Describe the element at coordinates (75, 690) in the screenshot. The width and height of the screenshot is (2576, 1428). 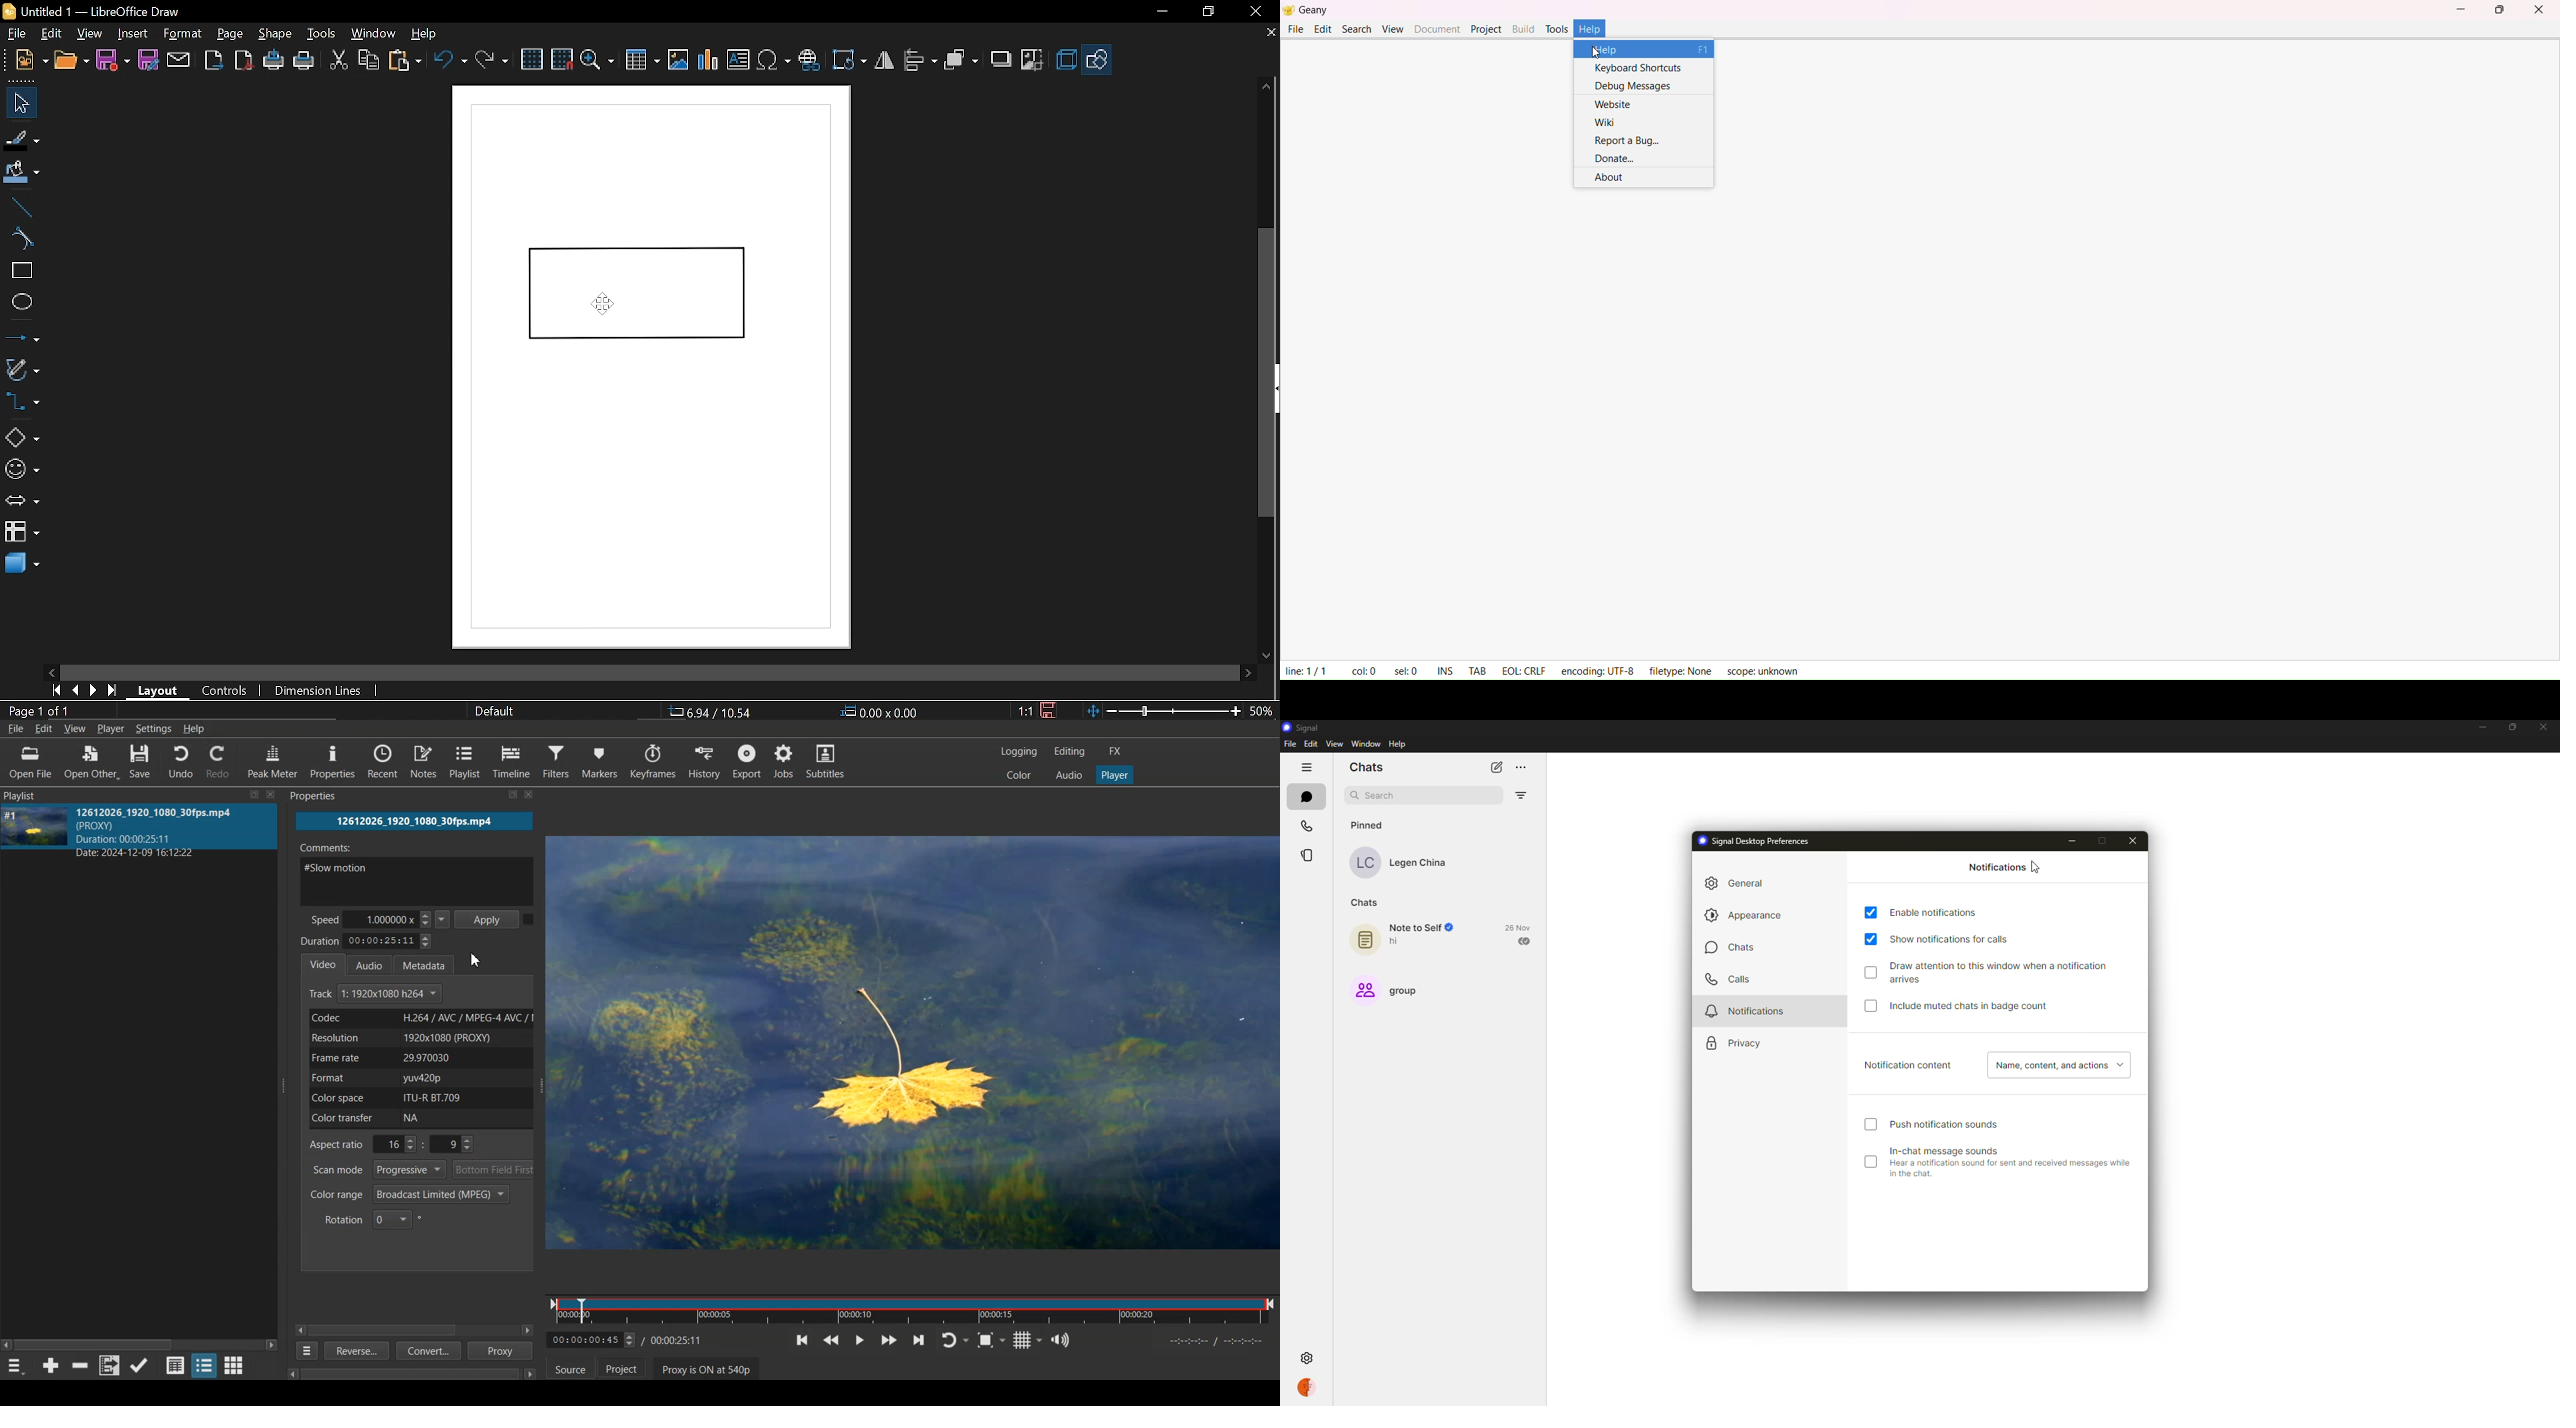
I see `previous page` at that location.